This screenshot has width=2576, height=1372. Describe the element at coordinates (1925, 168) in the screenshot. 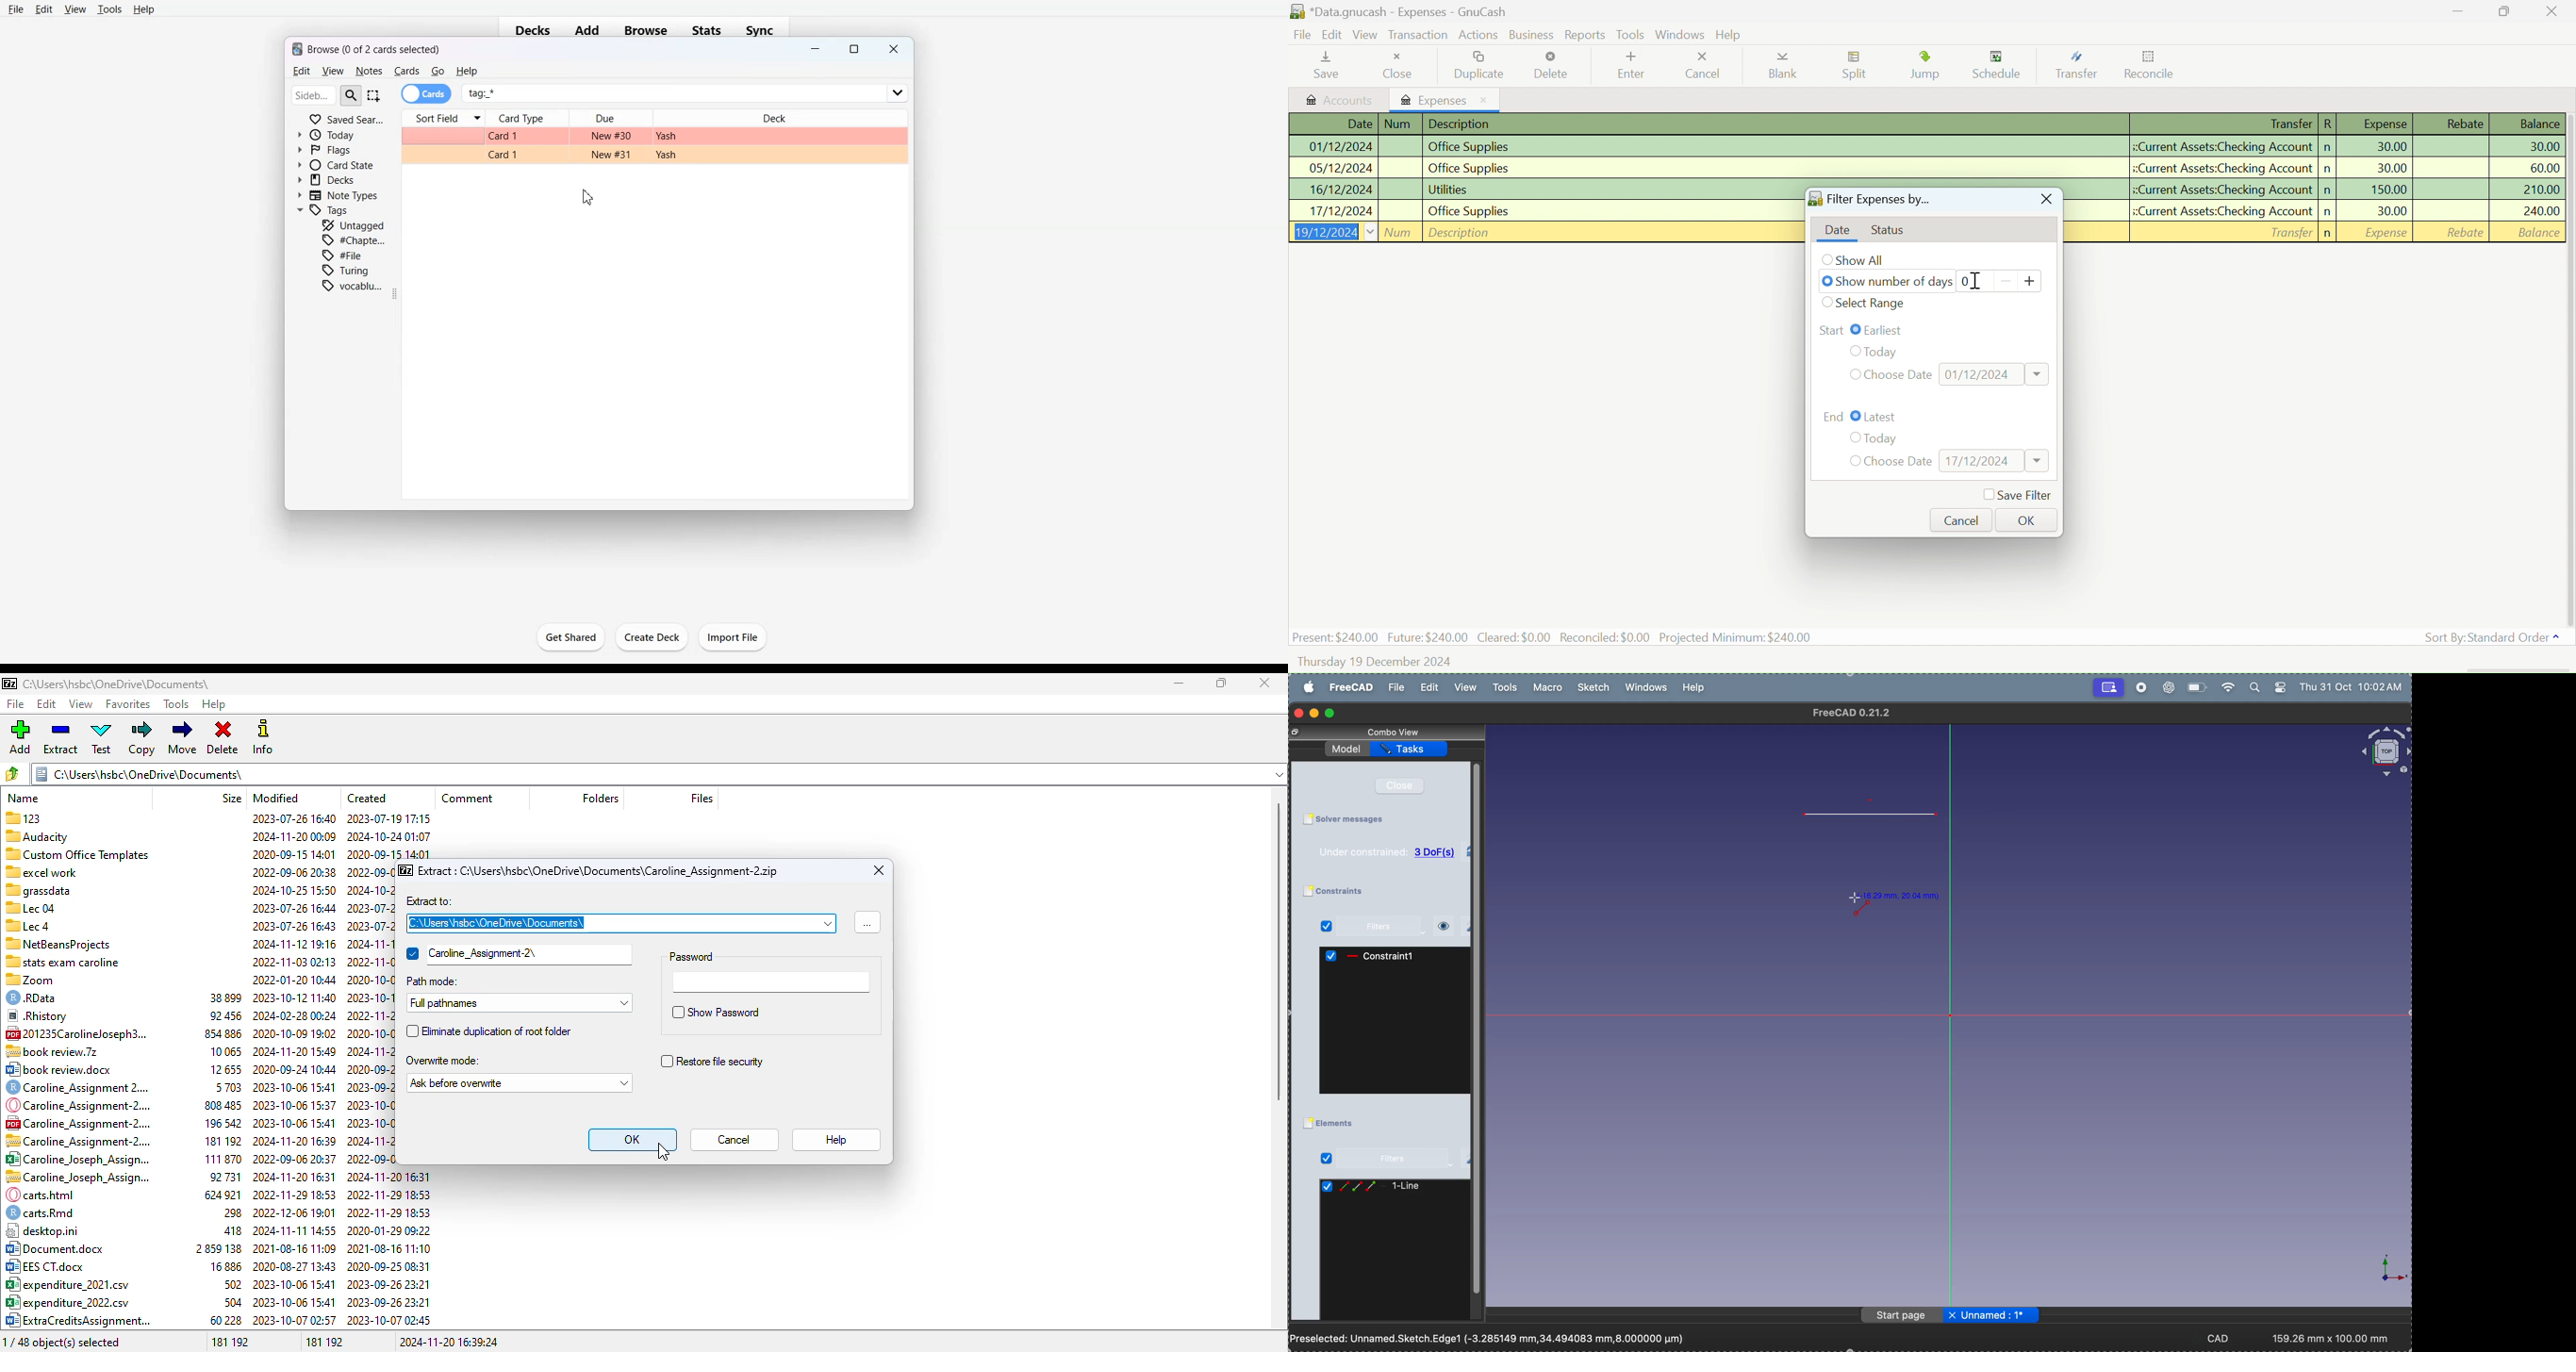

I see `Office Supplies Transaction` at that location.